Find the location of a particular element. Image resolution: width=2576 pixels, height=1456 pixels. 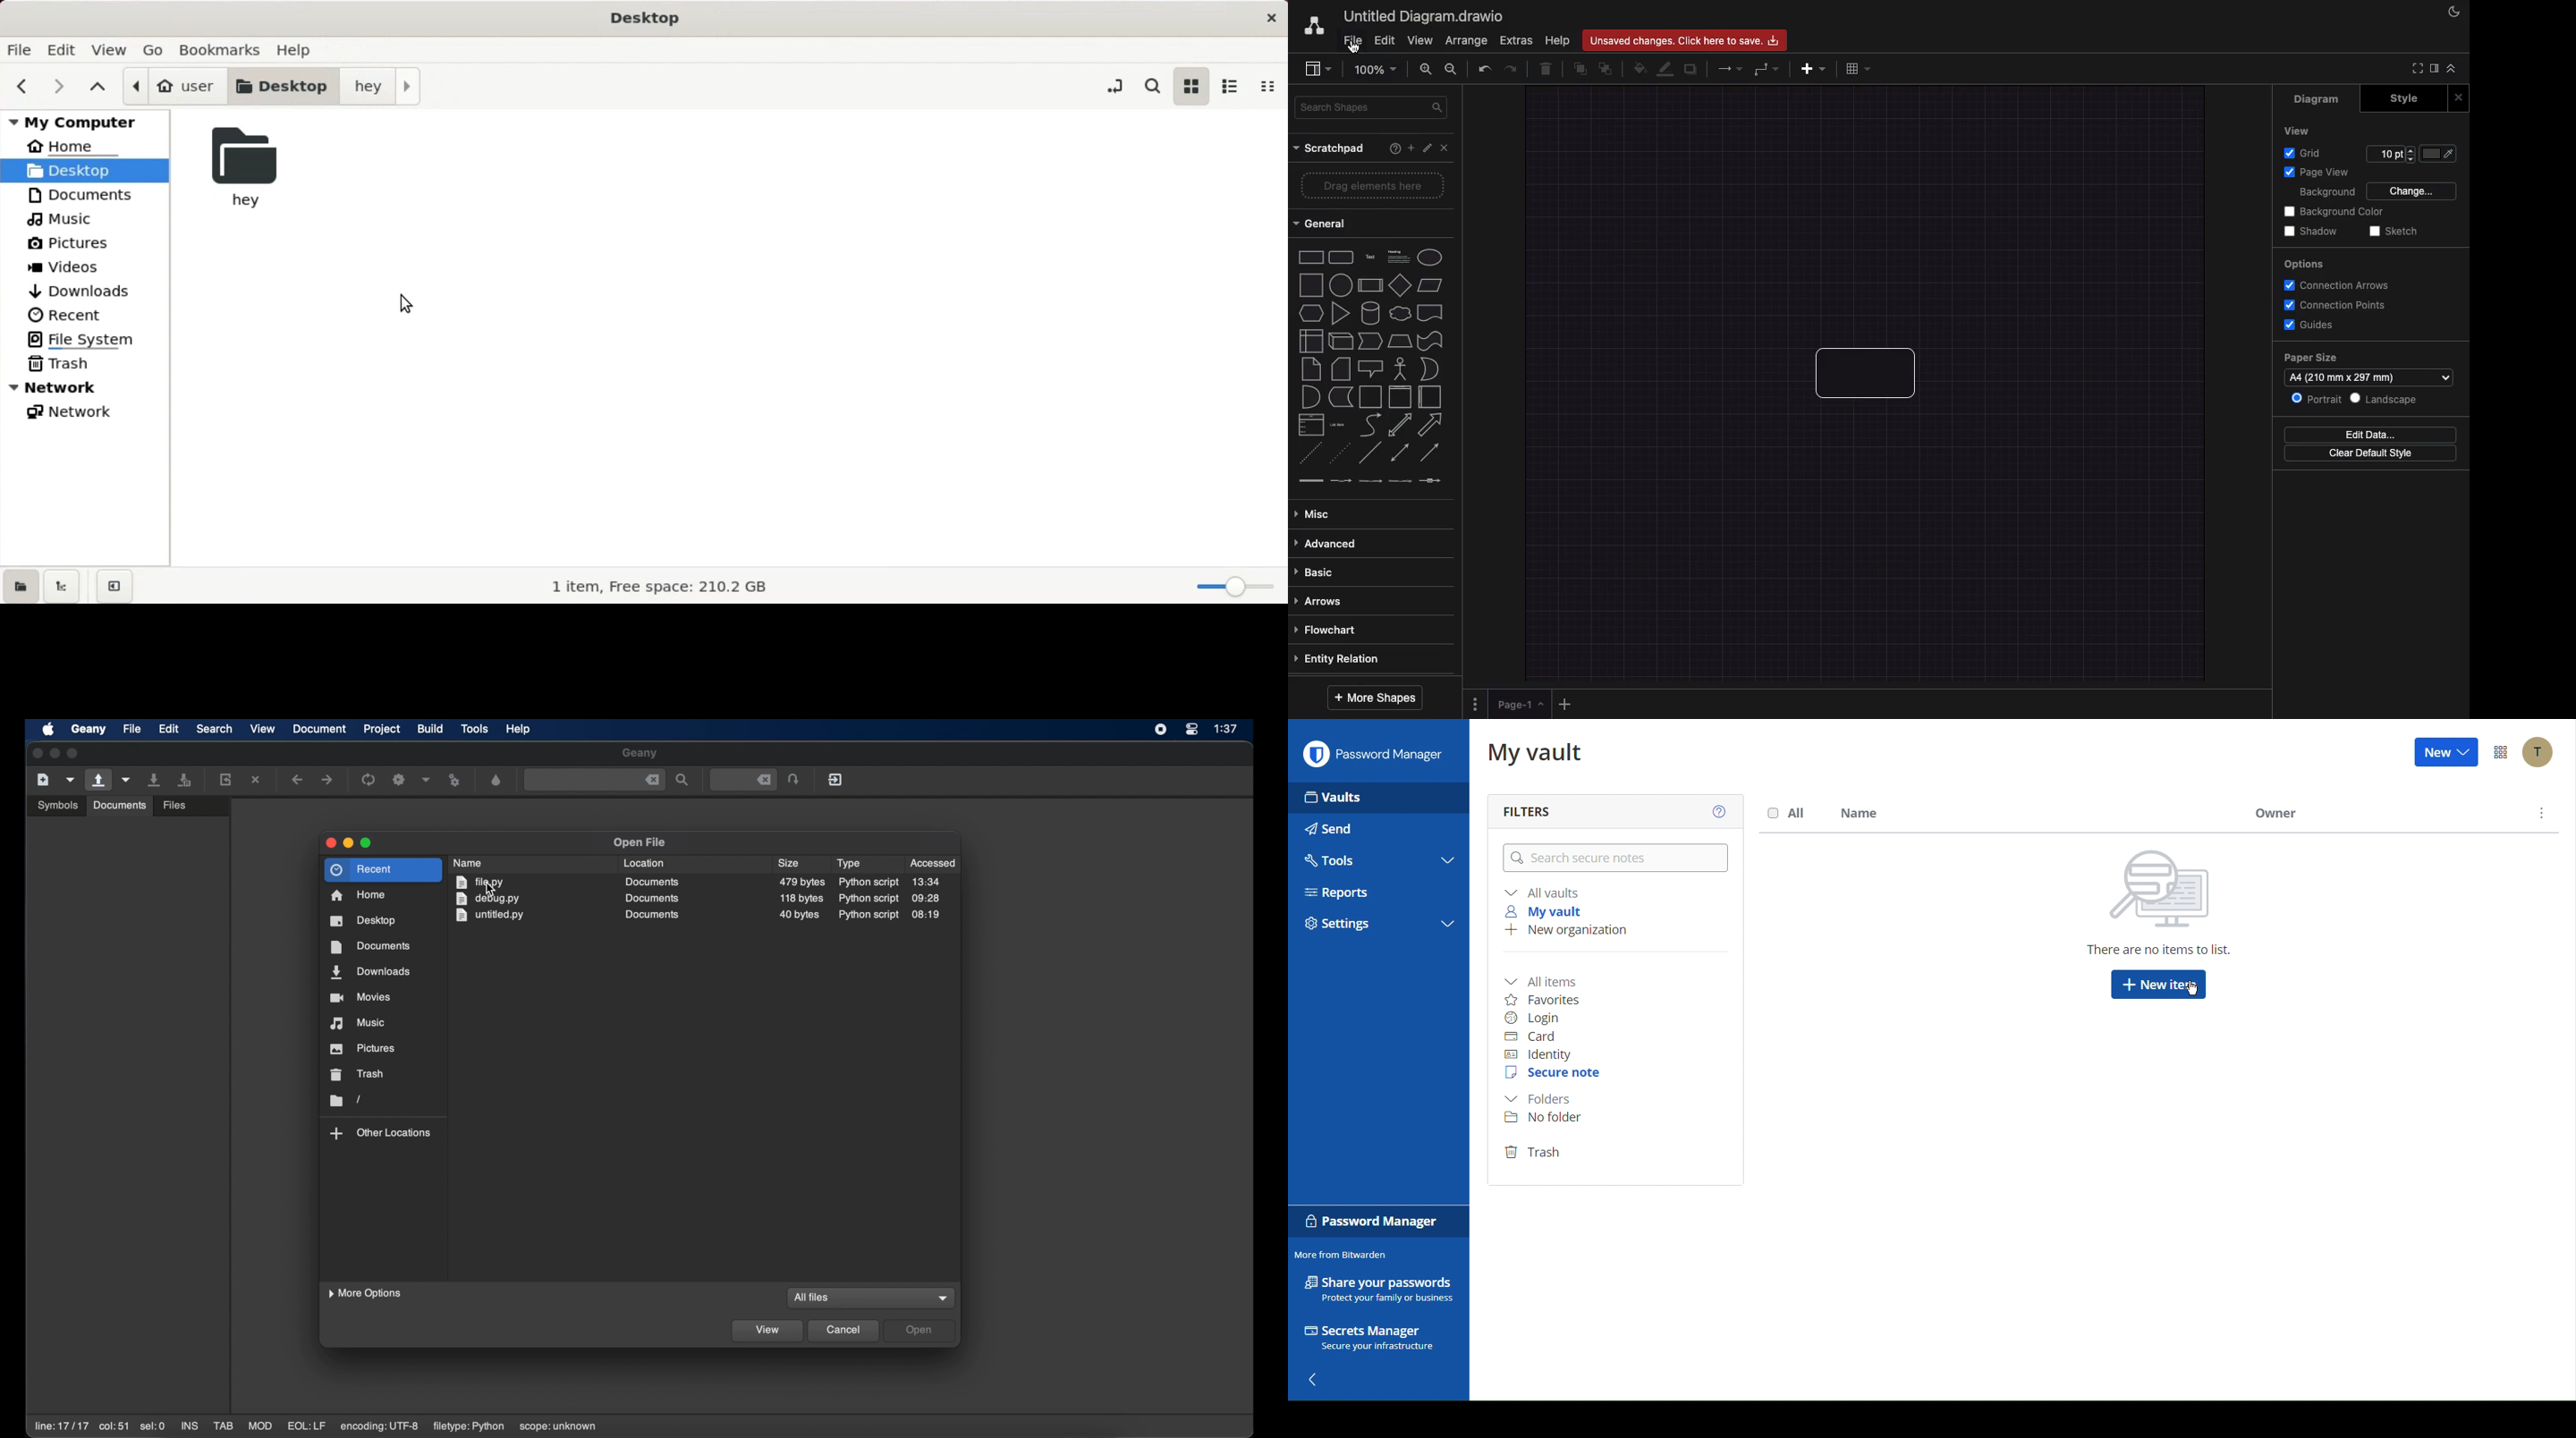

Reports is located at coordinates (1342, 893).